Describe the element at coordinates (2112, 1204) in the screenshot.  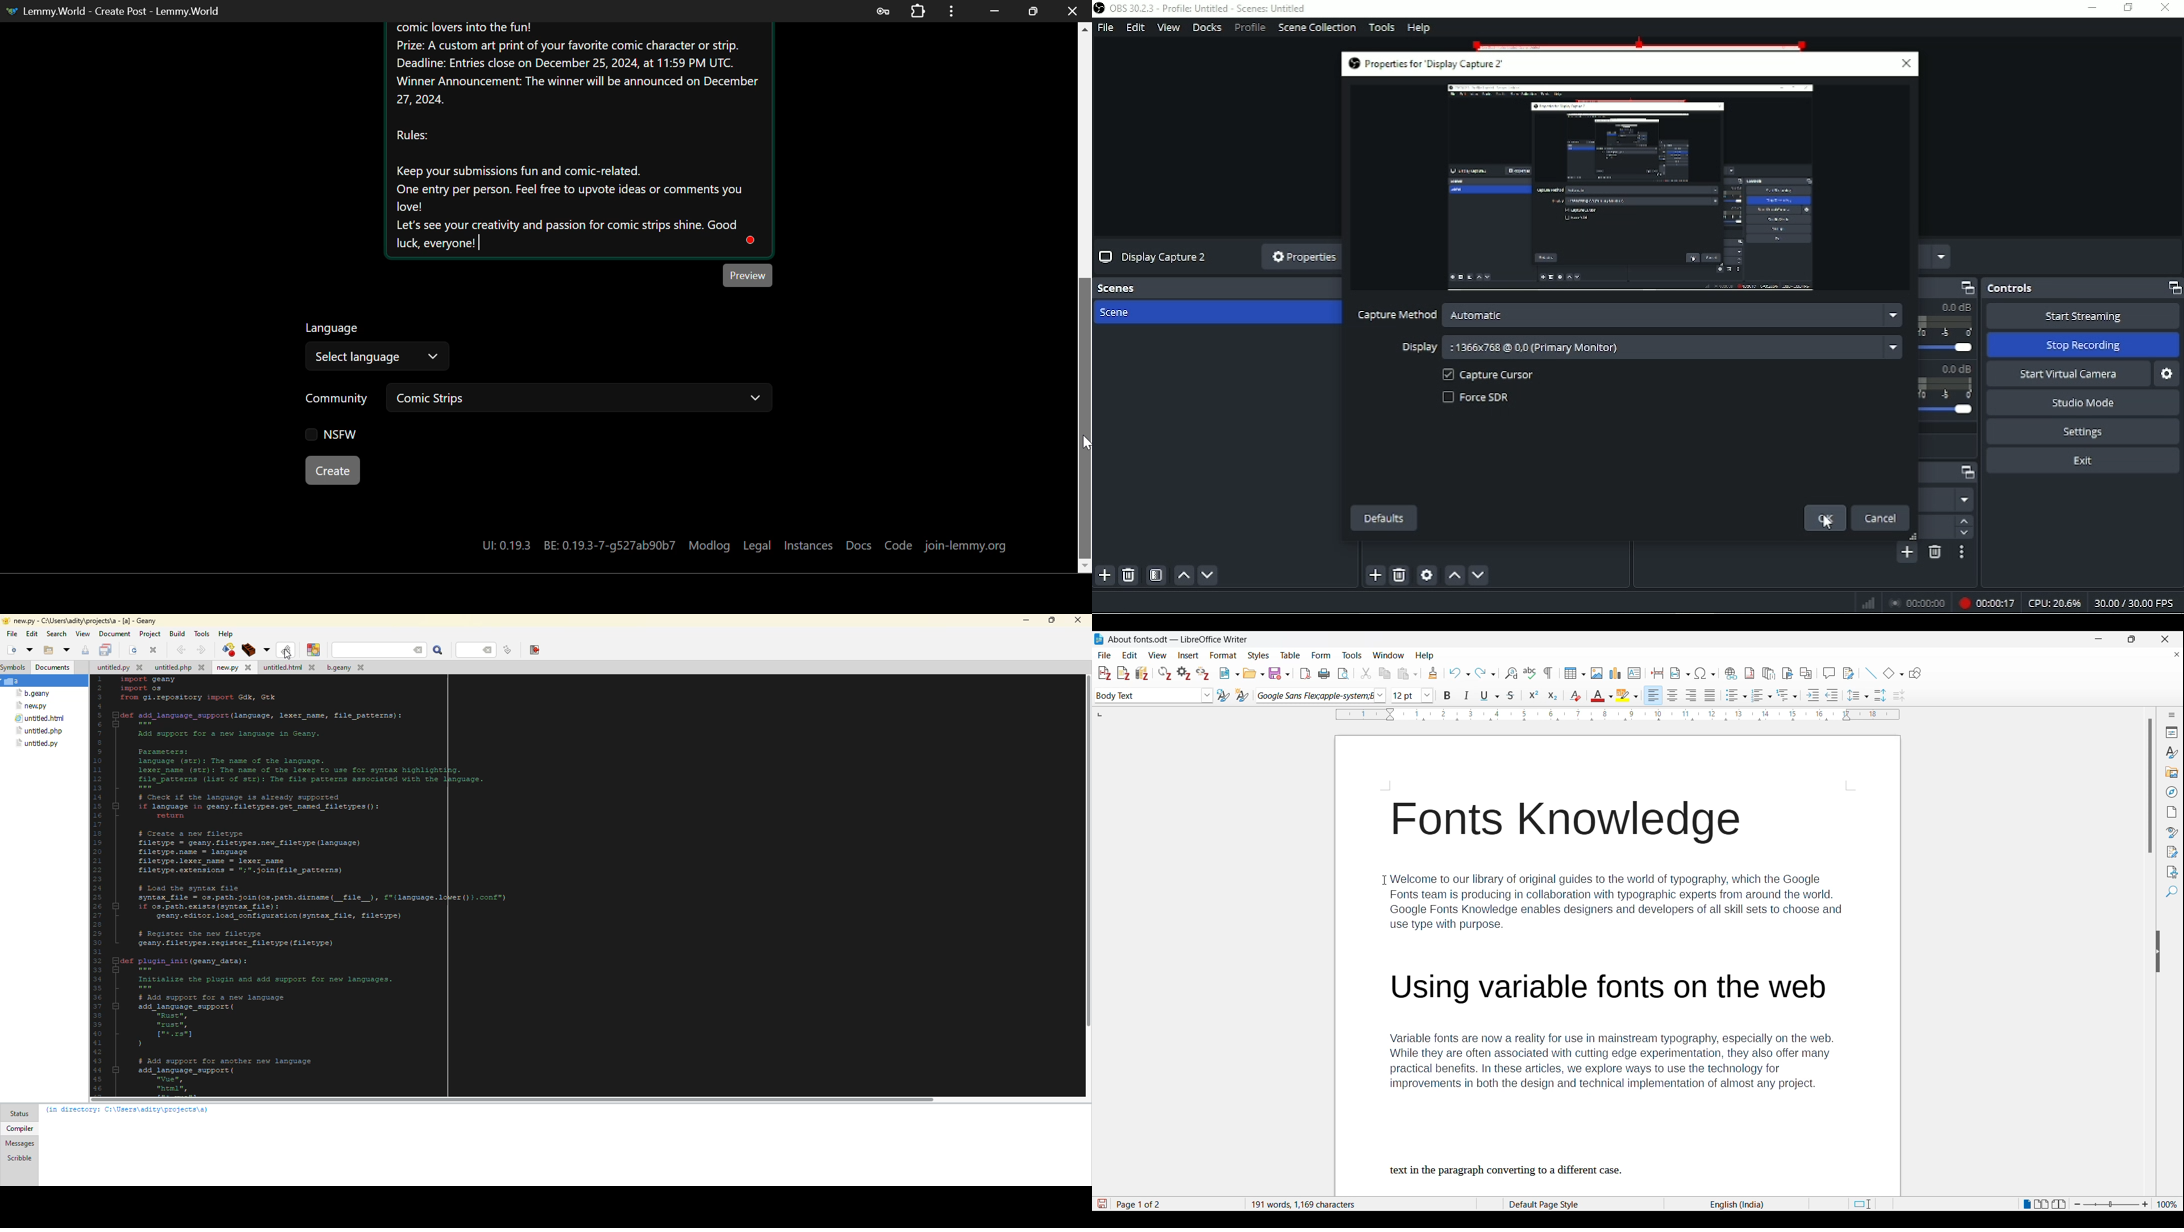
I see `Zoom slider` at that location.